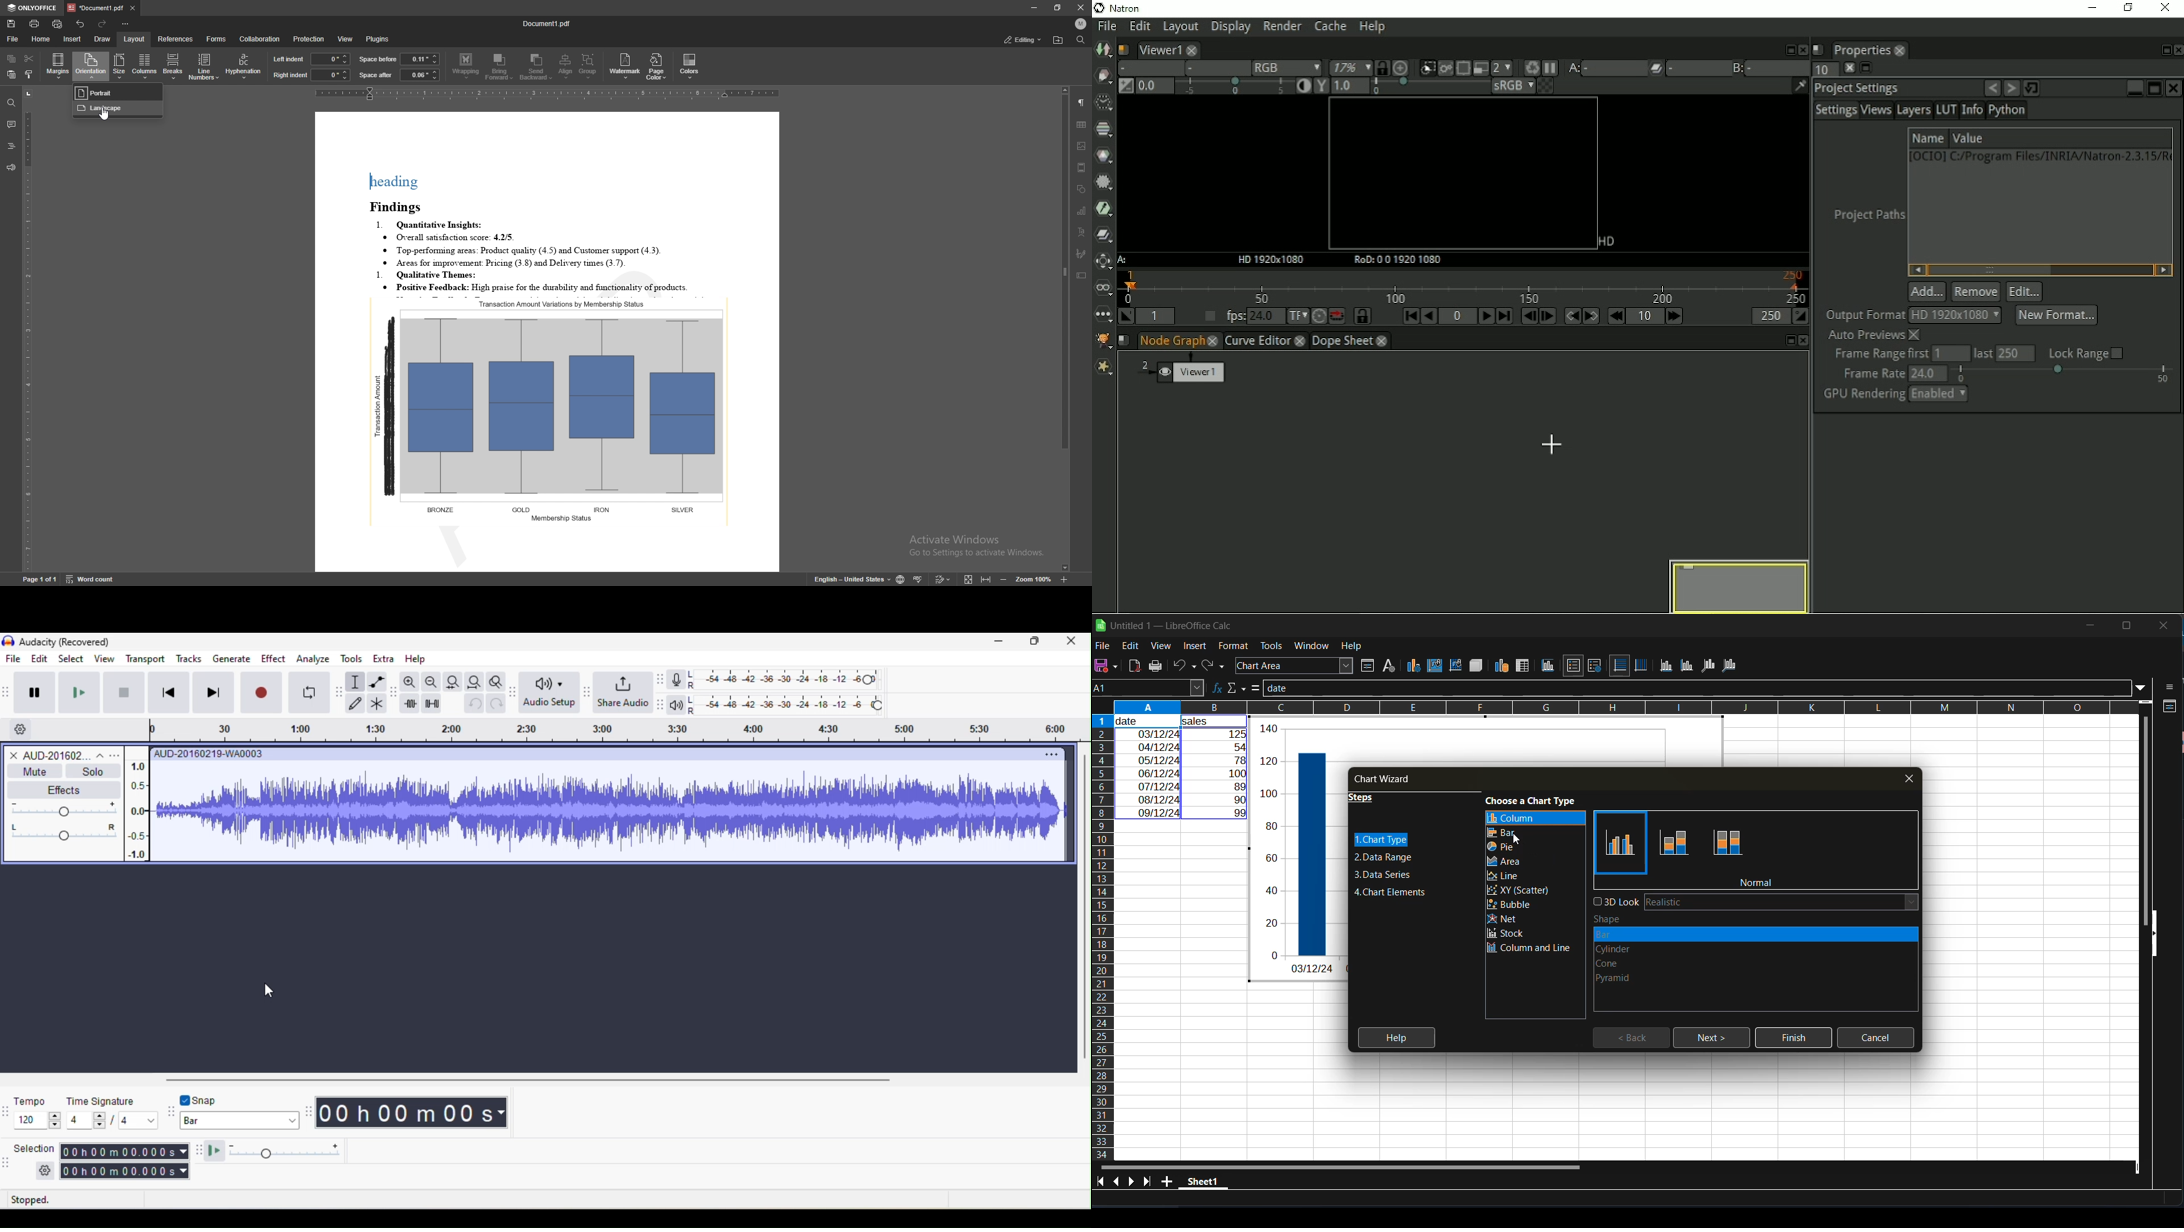  What do you see at coordinates (1082, 254) in the screenshot?
I see `signature field` at bounding box center [1082, 254].